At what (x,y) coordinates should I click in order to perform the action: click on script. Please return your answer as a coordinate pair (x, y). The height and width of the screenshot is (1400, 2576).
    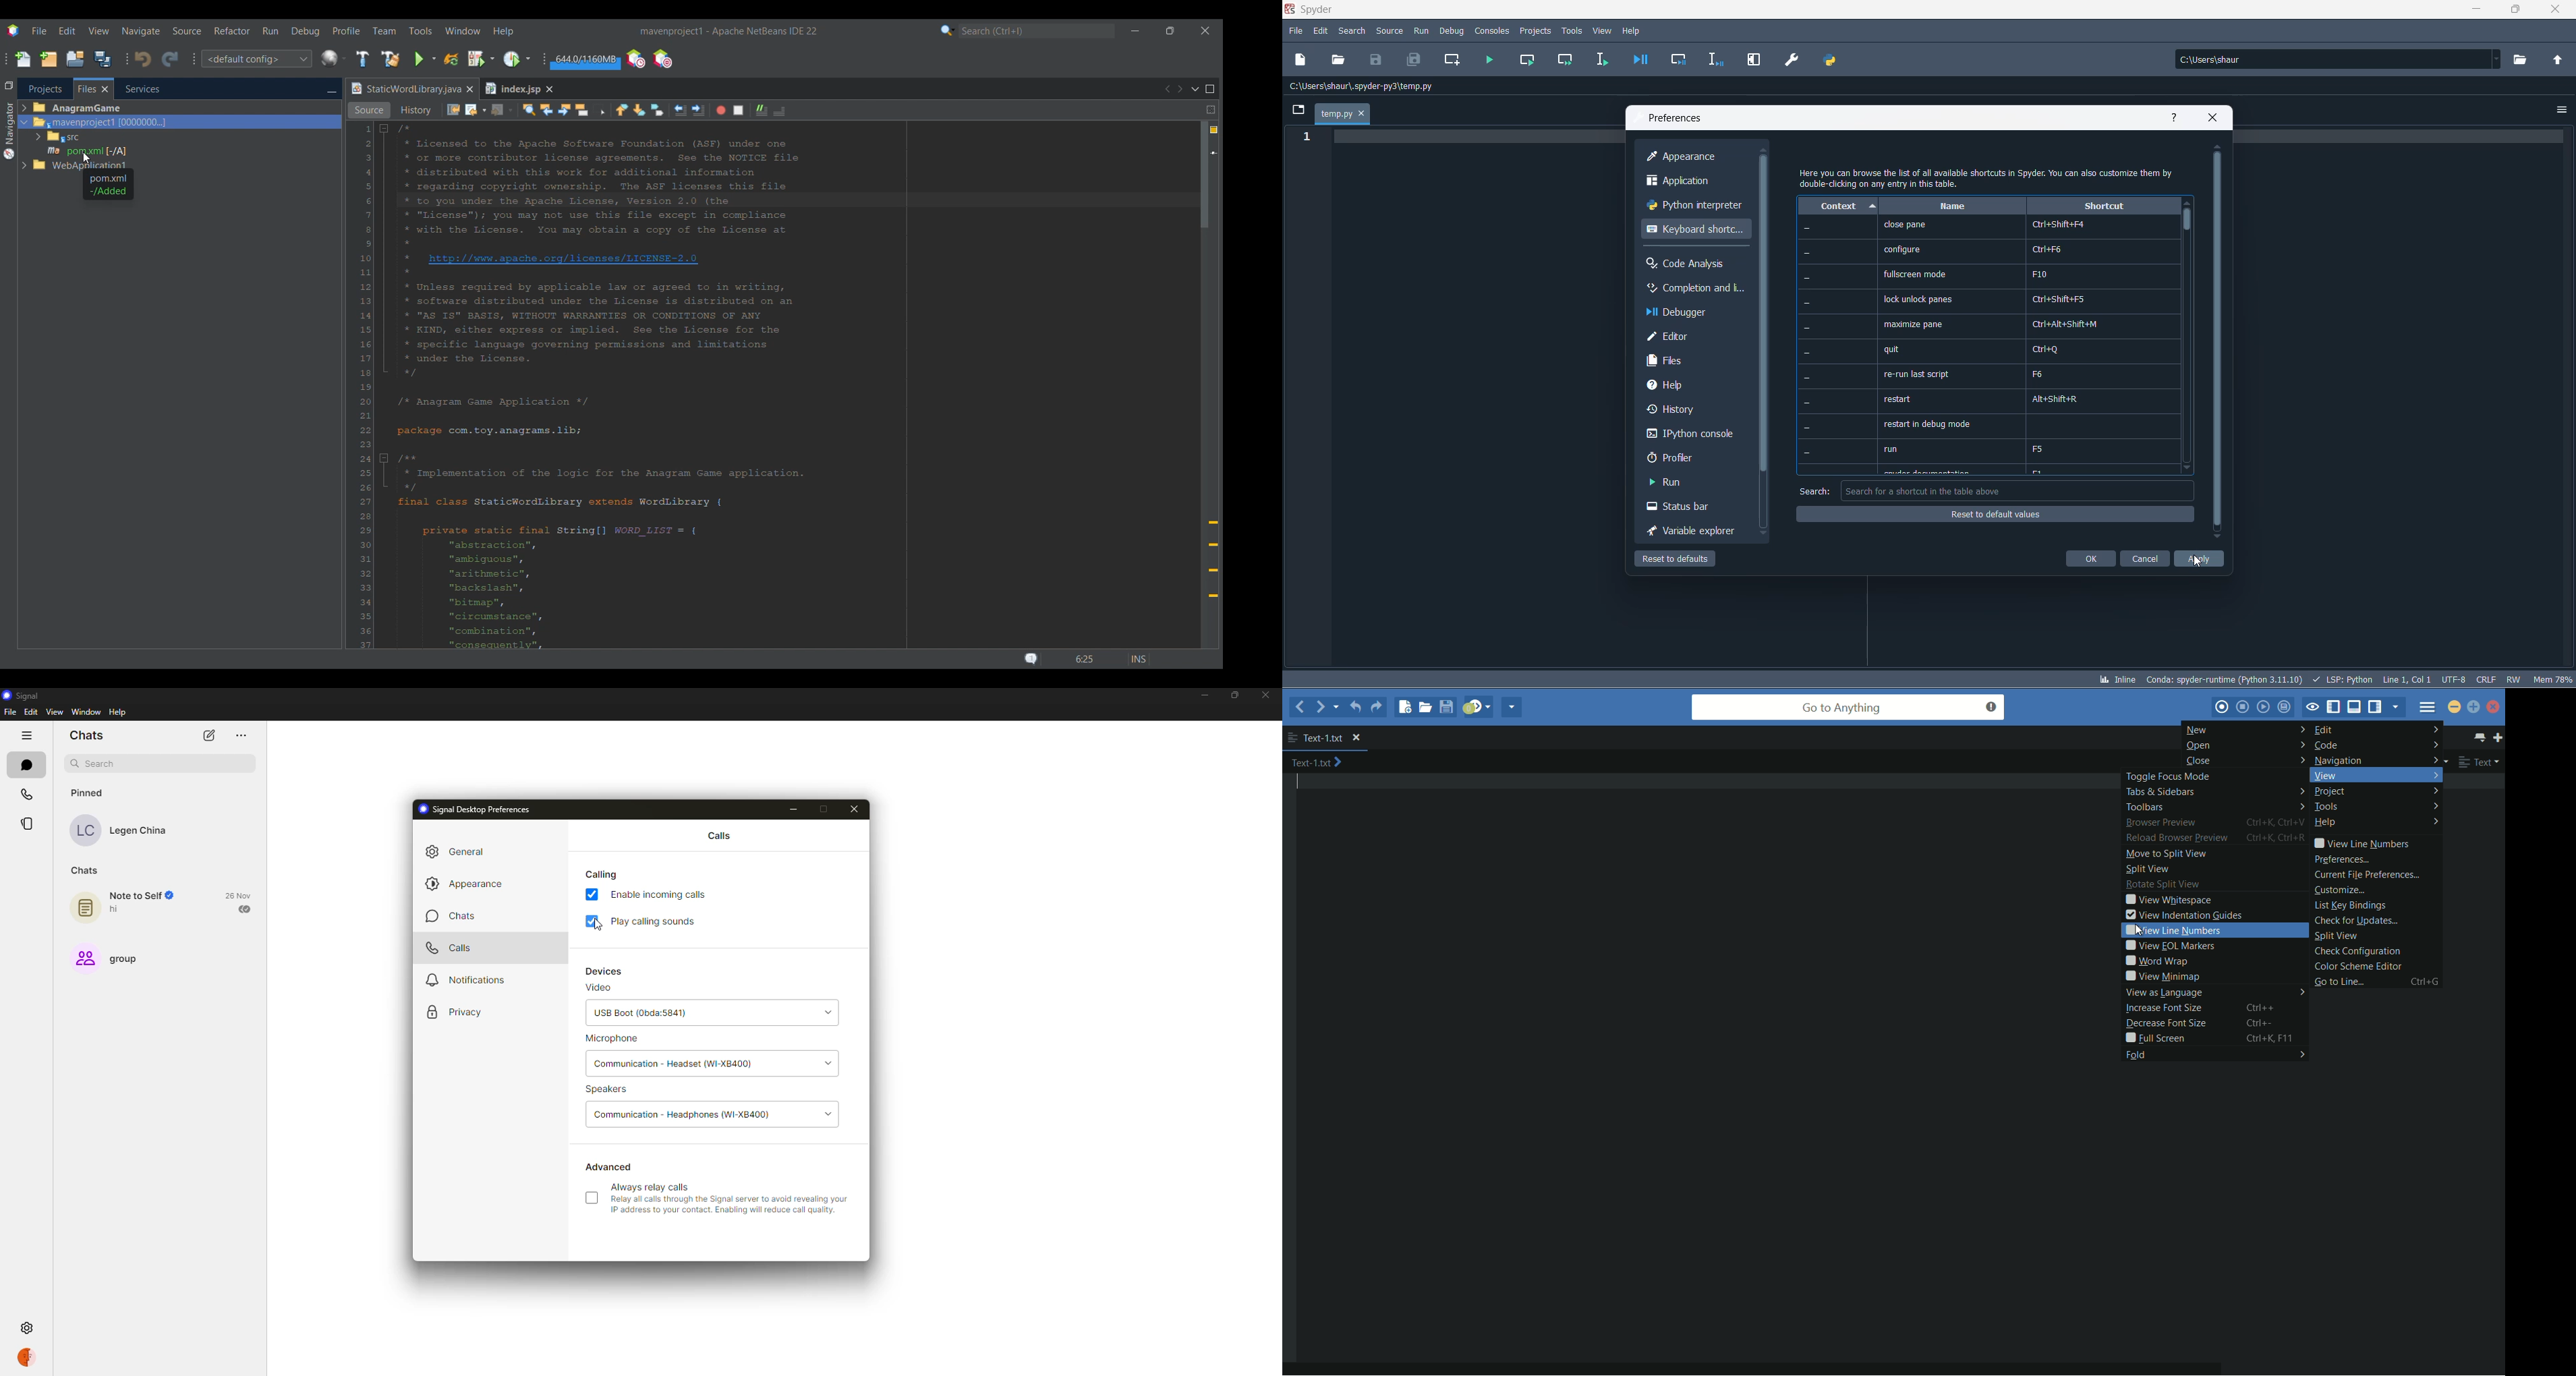
    Looking at the image, I should click on (2343, 678).